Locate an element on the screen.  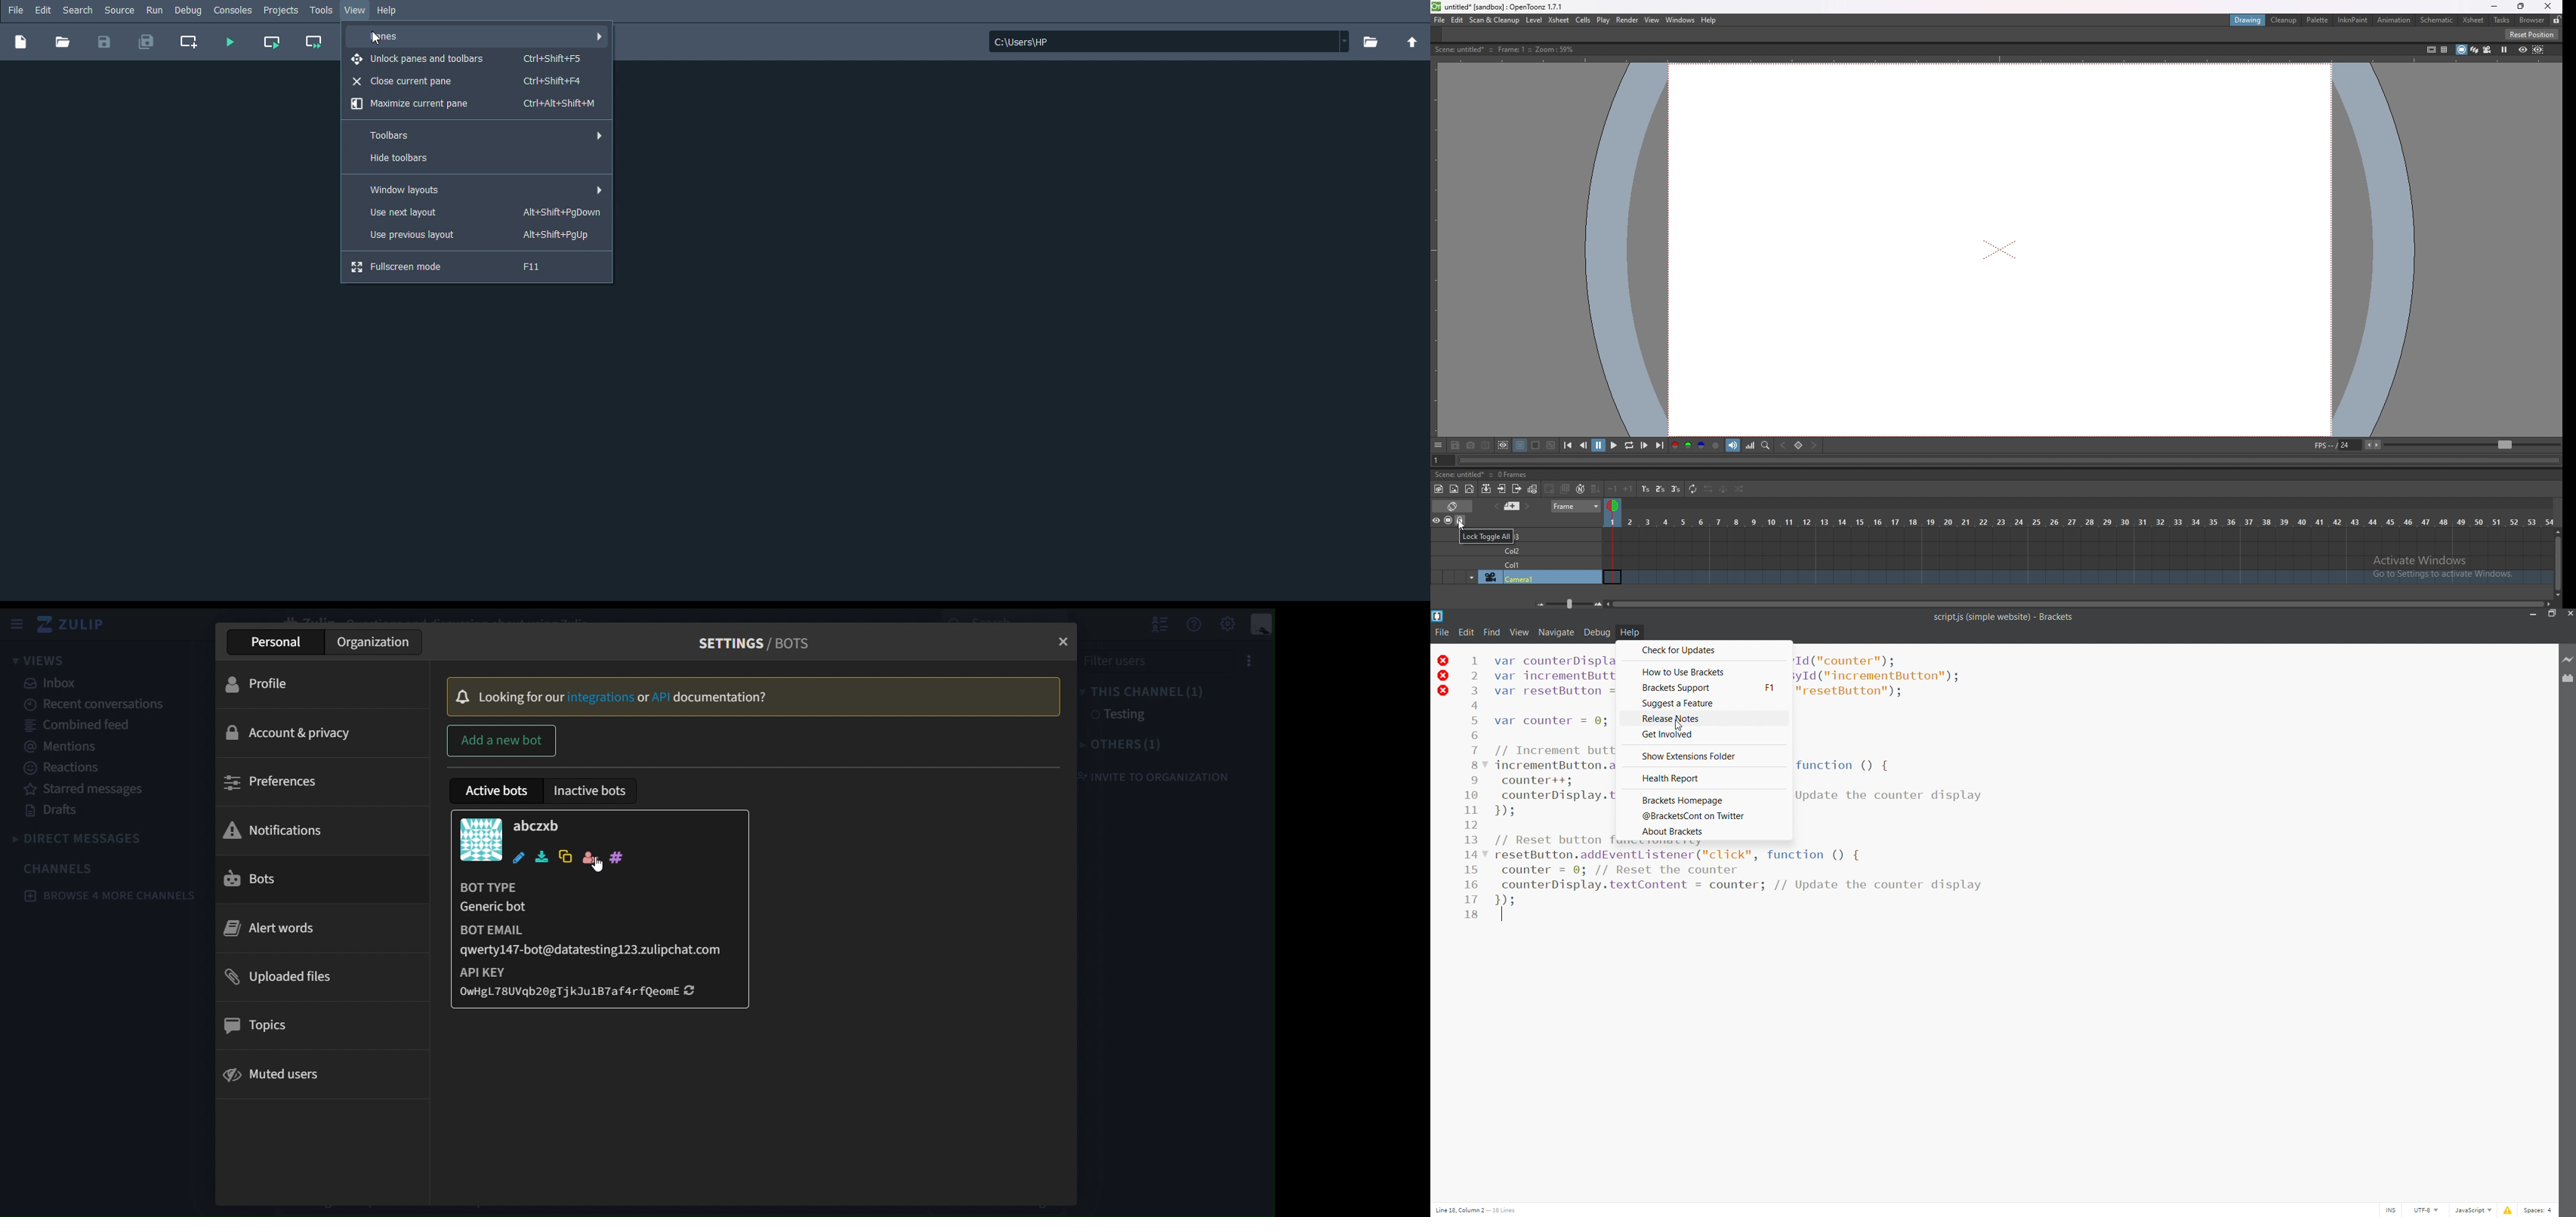
testing is located at coordinates (1118, 716).